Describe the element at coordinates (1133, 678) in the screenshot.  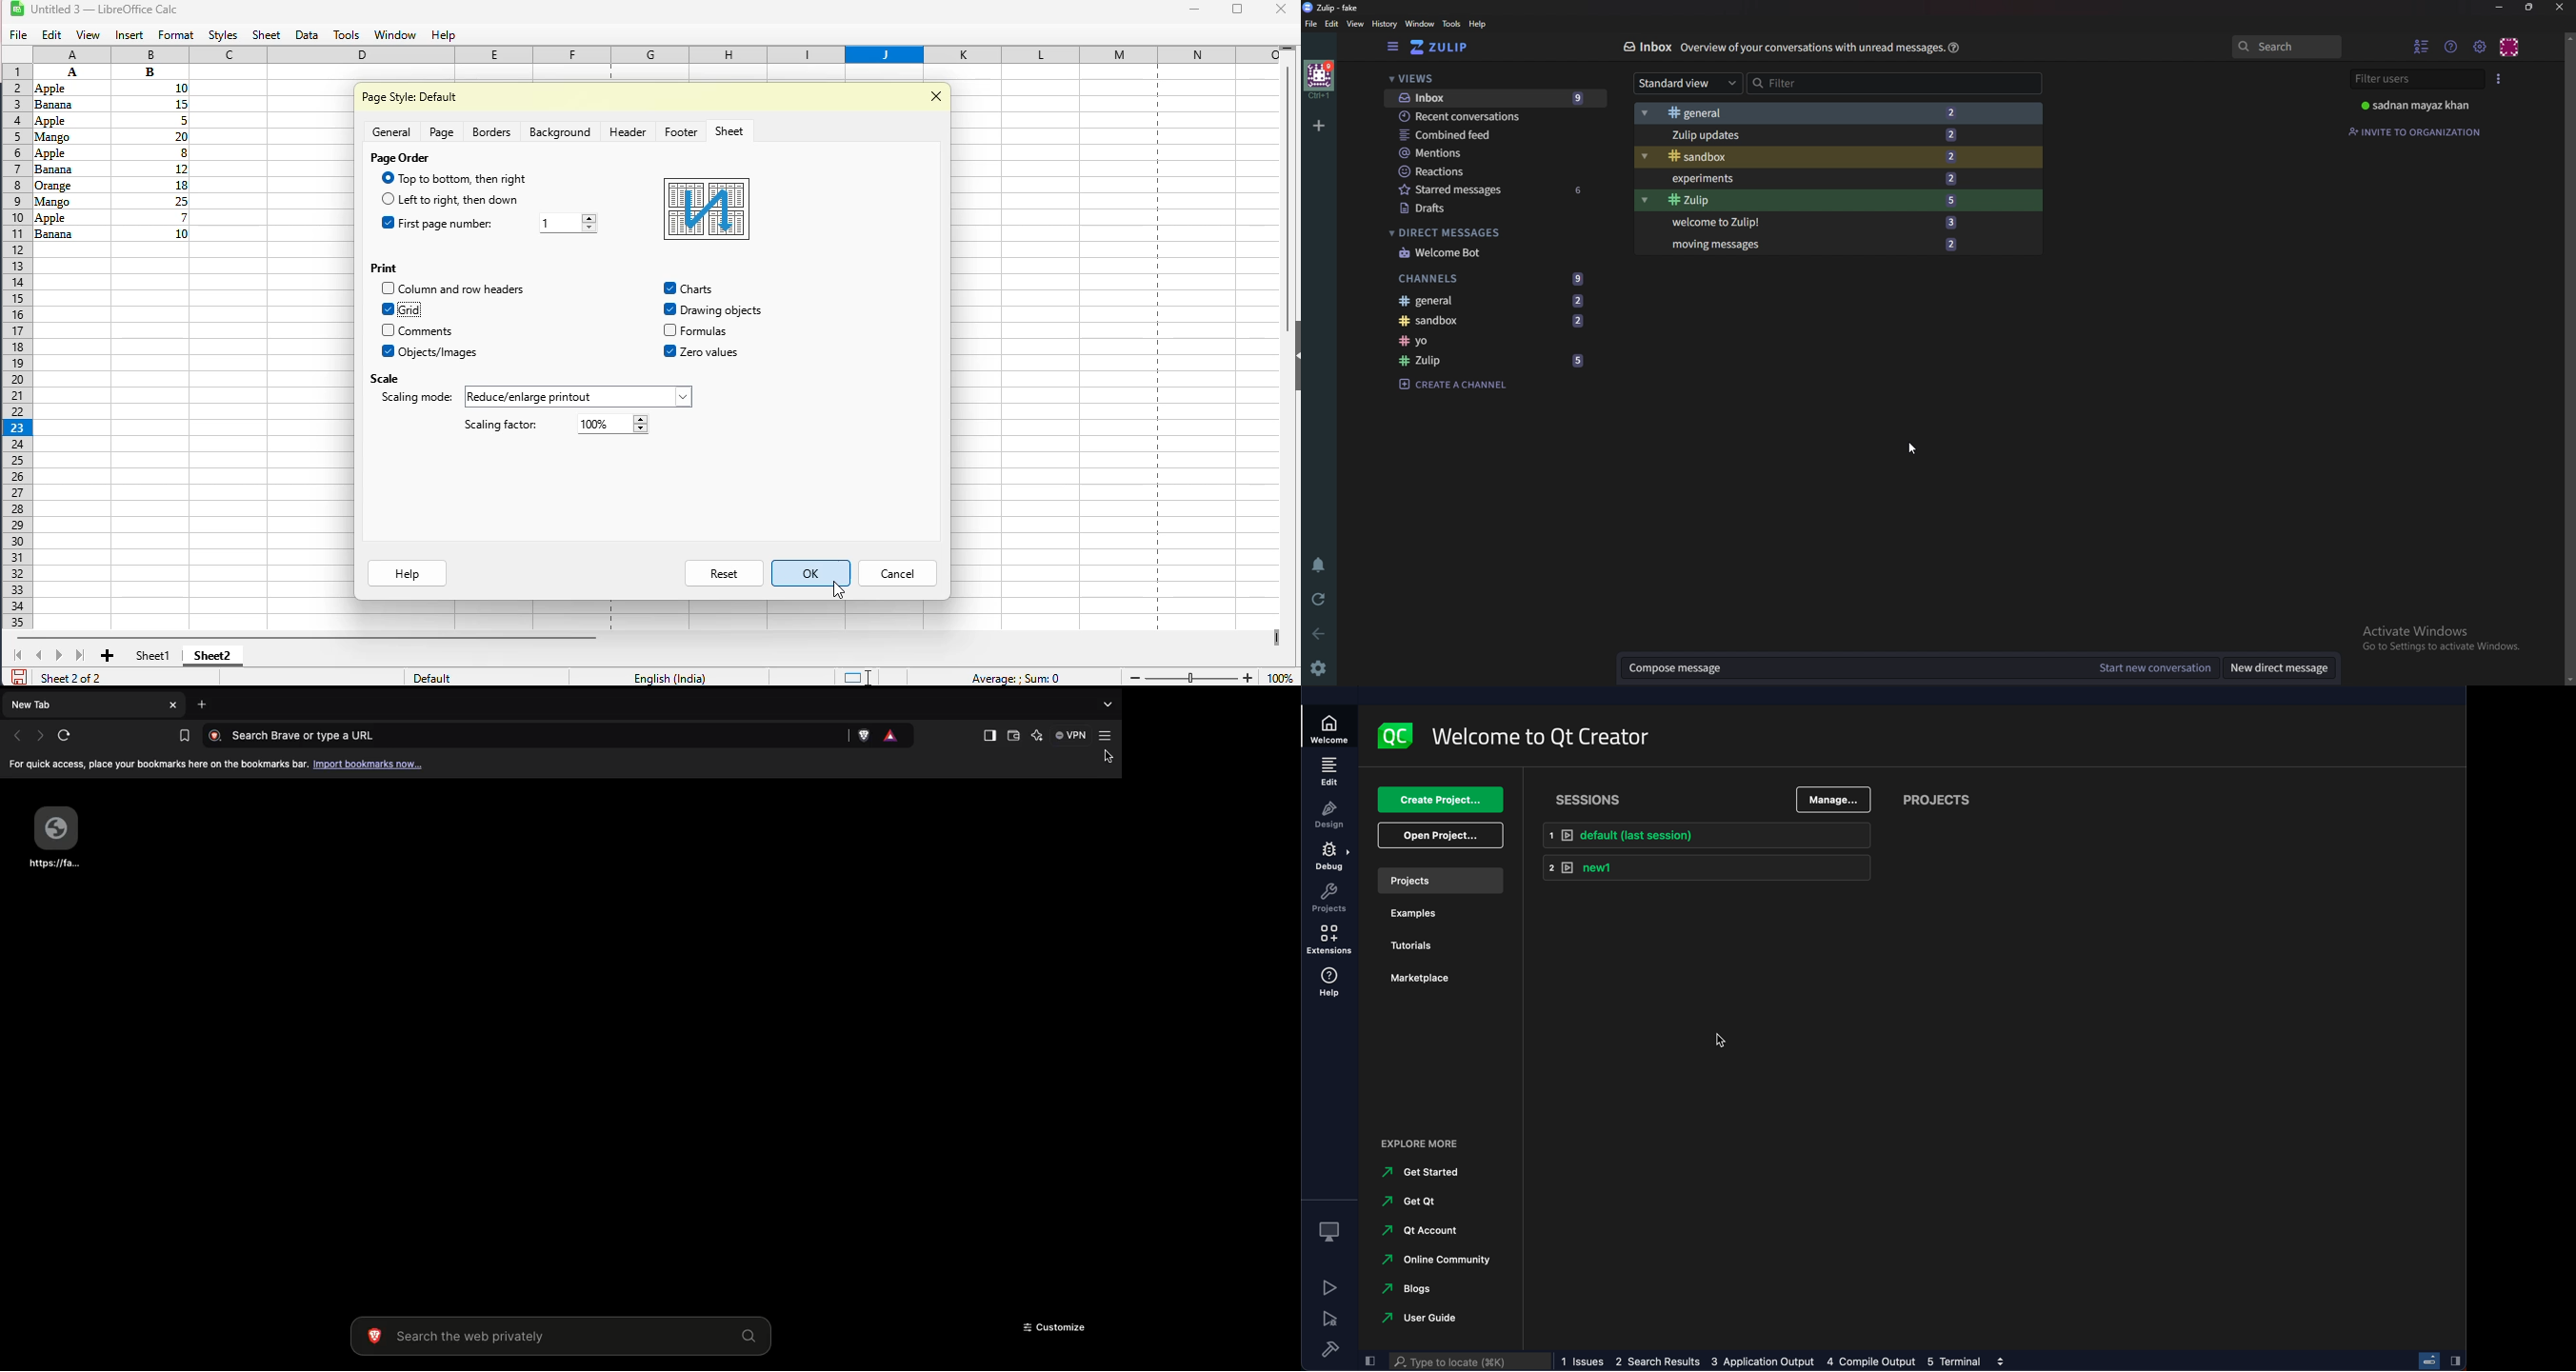
I see `zoom out` at that location.